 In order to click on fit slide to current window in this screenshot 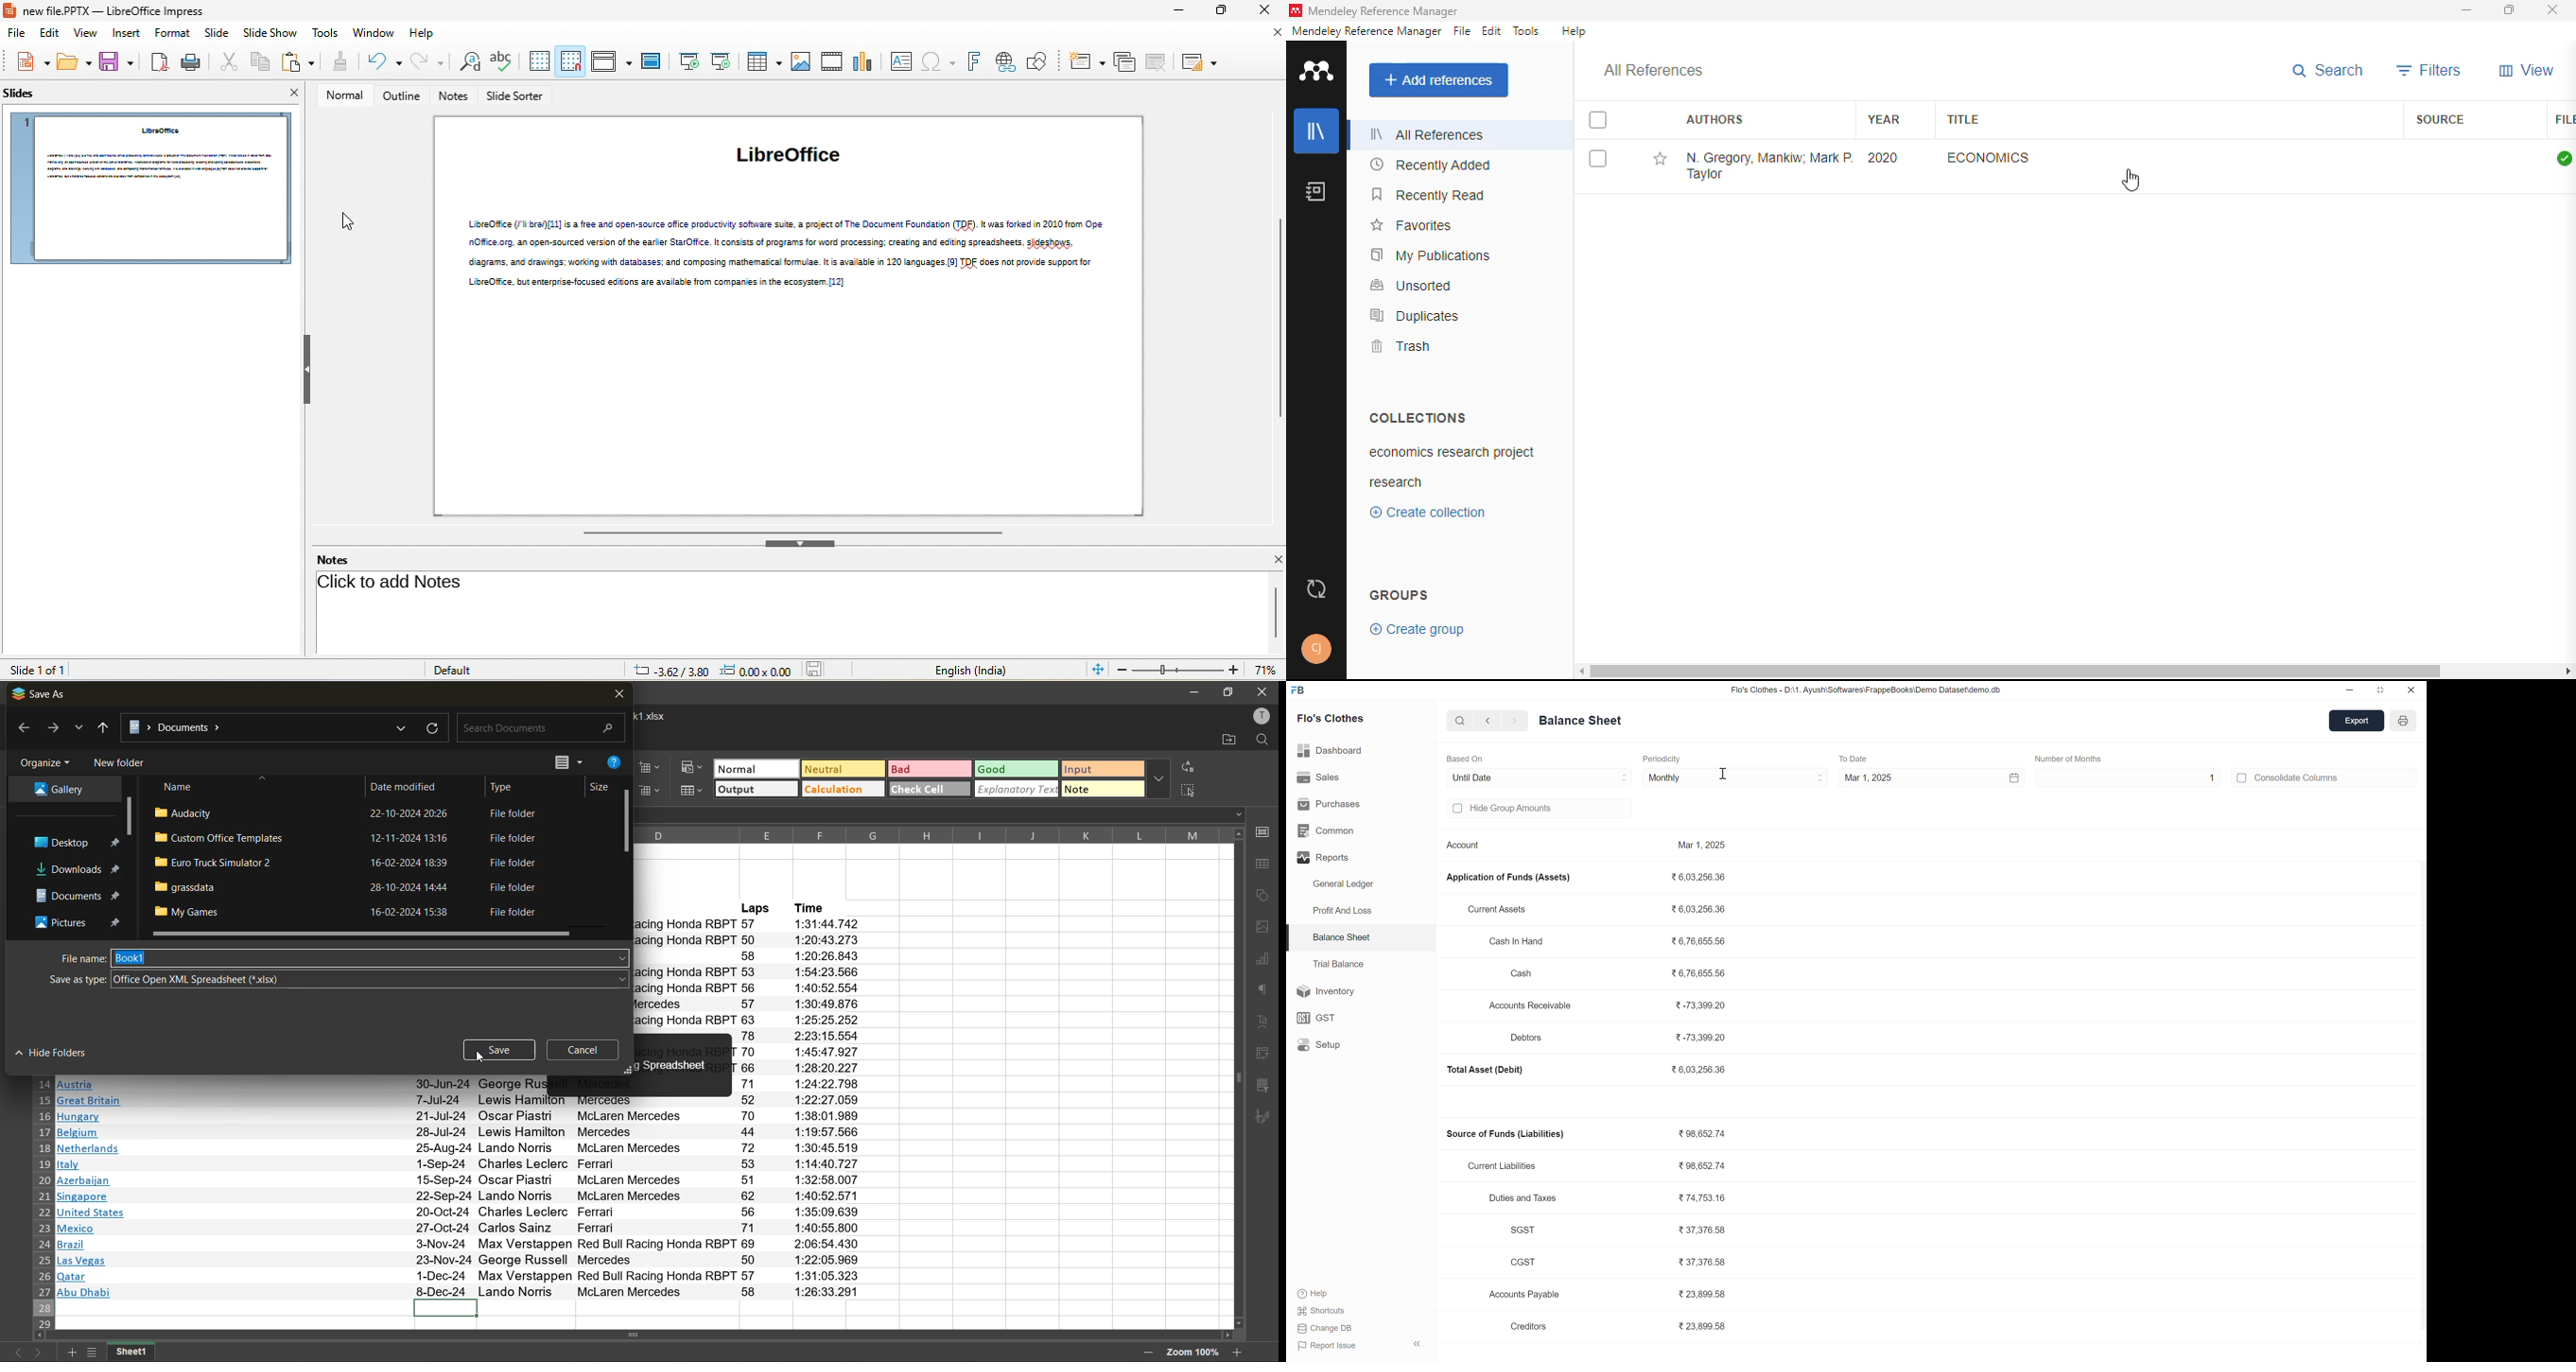, I will do `click(1099, 671)`.